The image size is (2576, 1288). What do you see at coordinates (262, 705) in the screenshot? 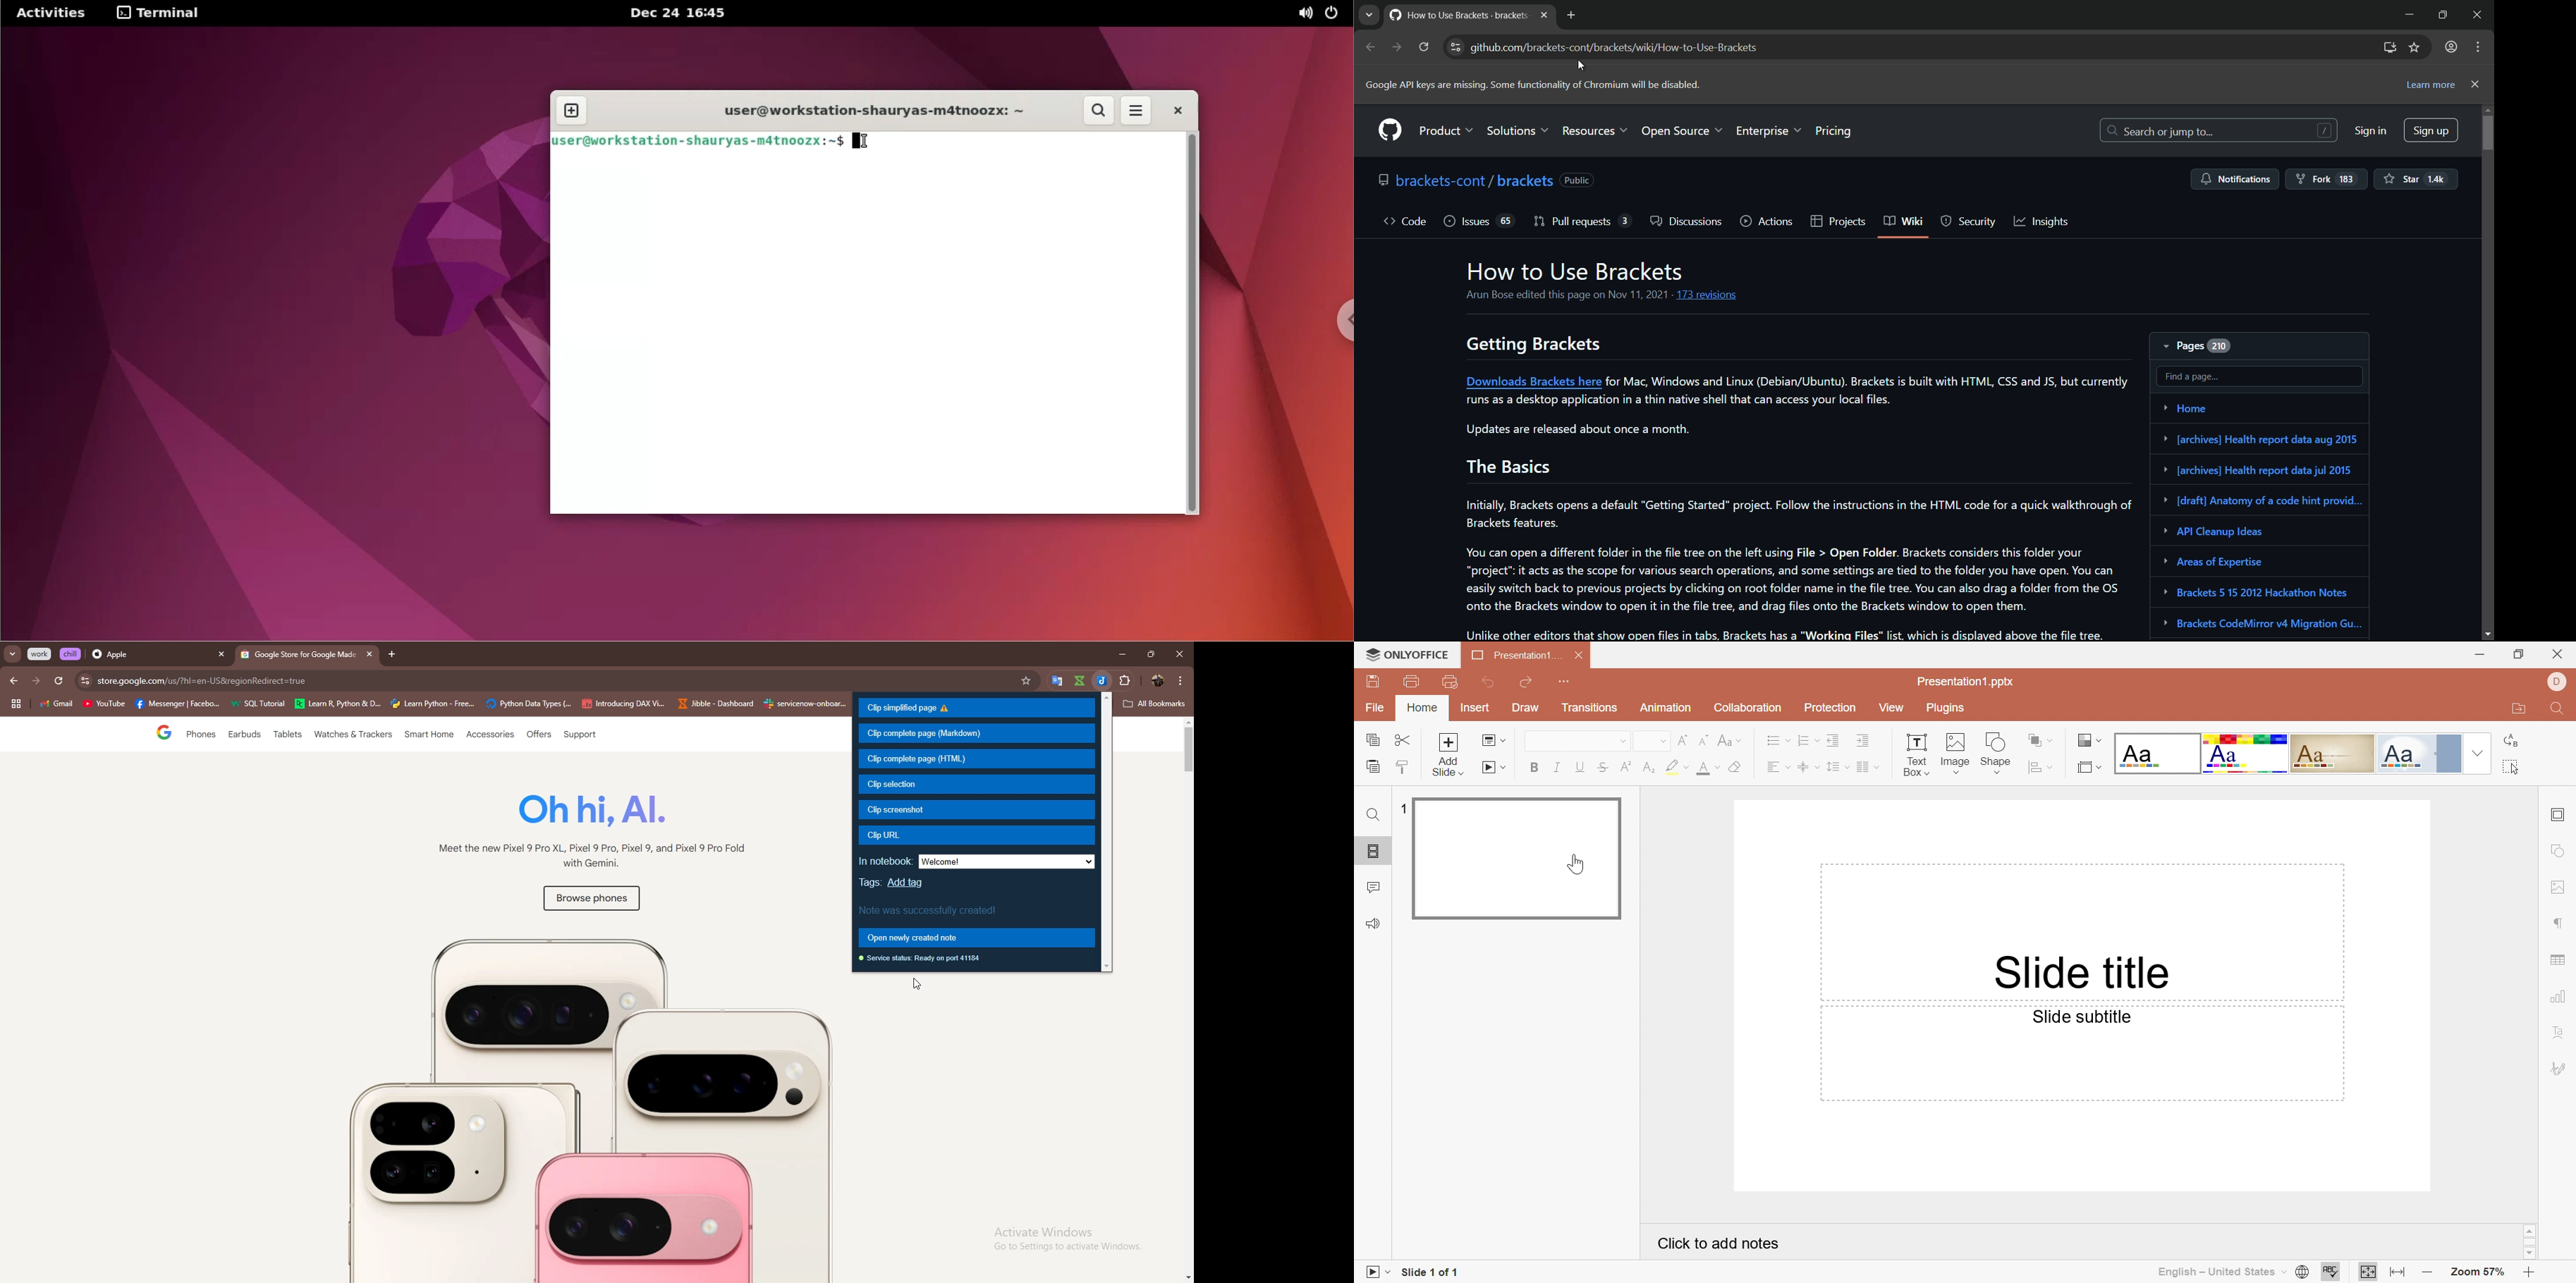
I see `SQL Tutorial` at bounding box center [262, 705].